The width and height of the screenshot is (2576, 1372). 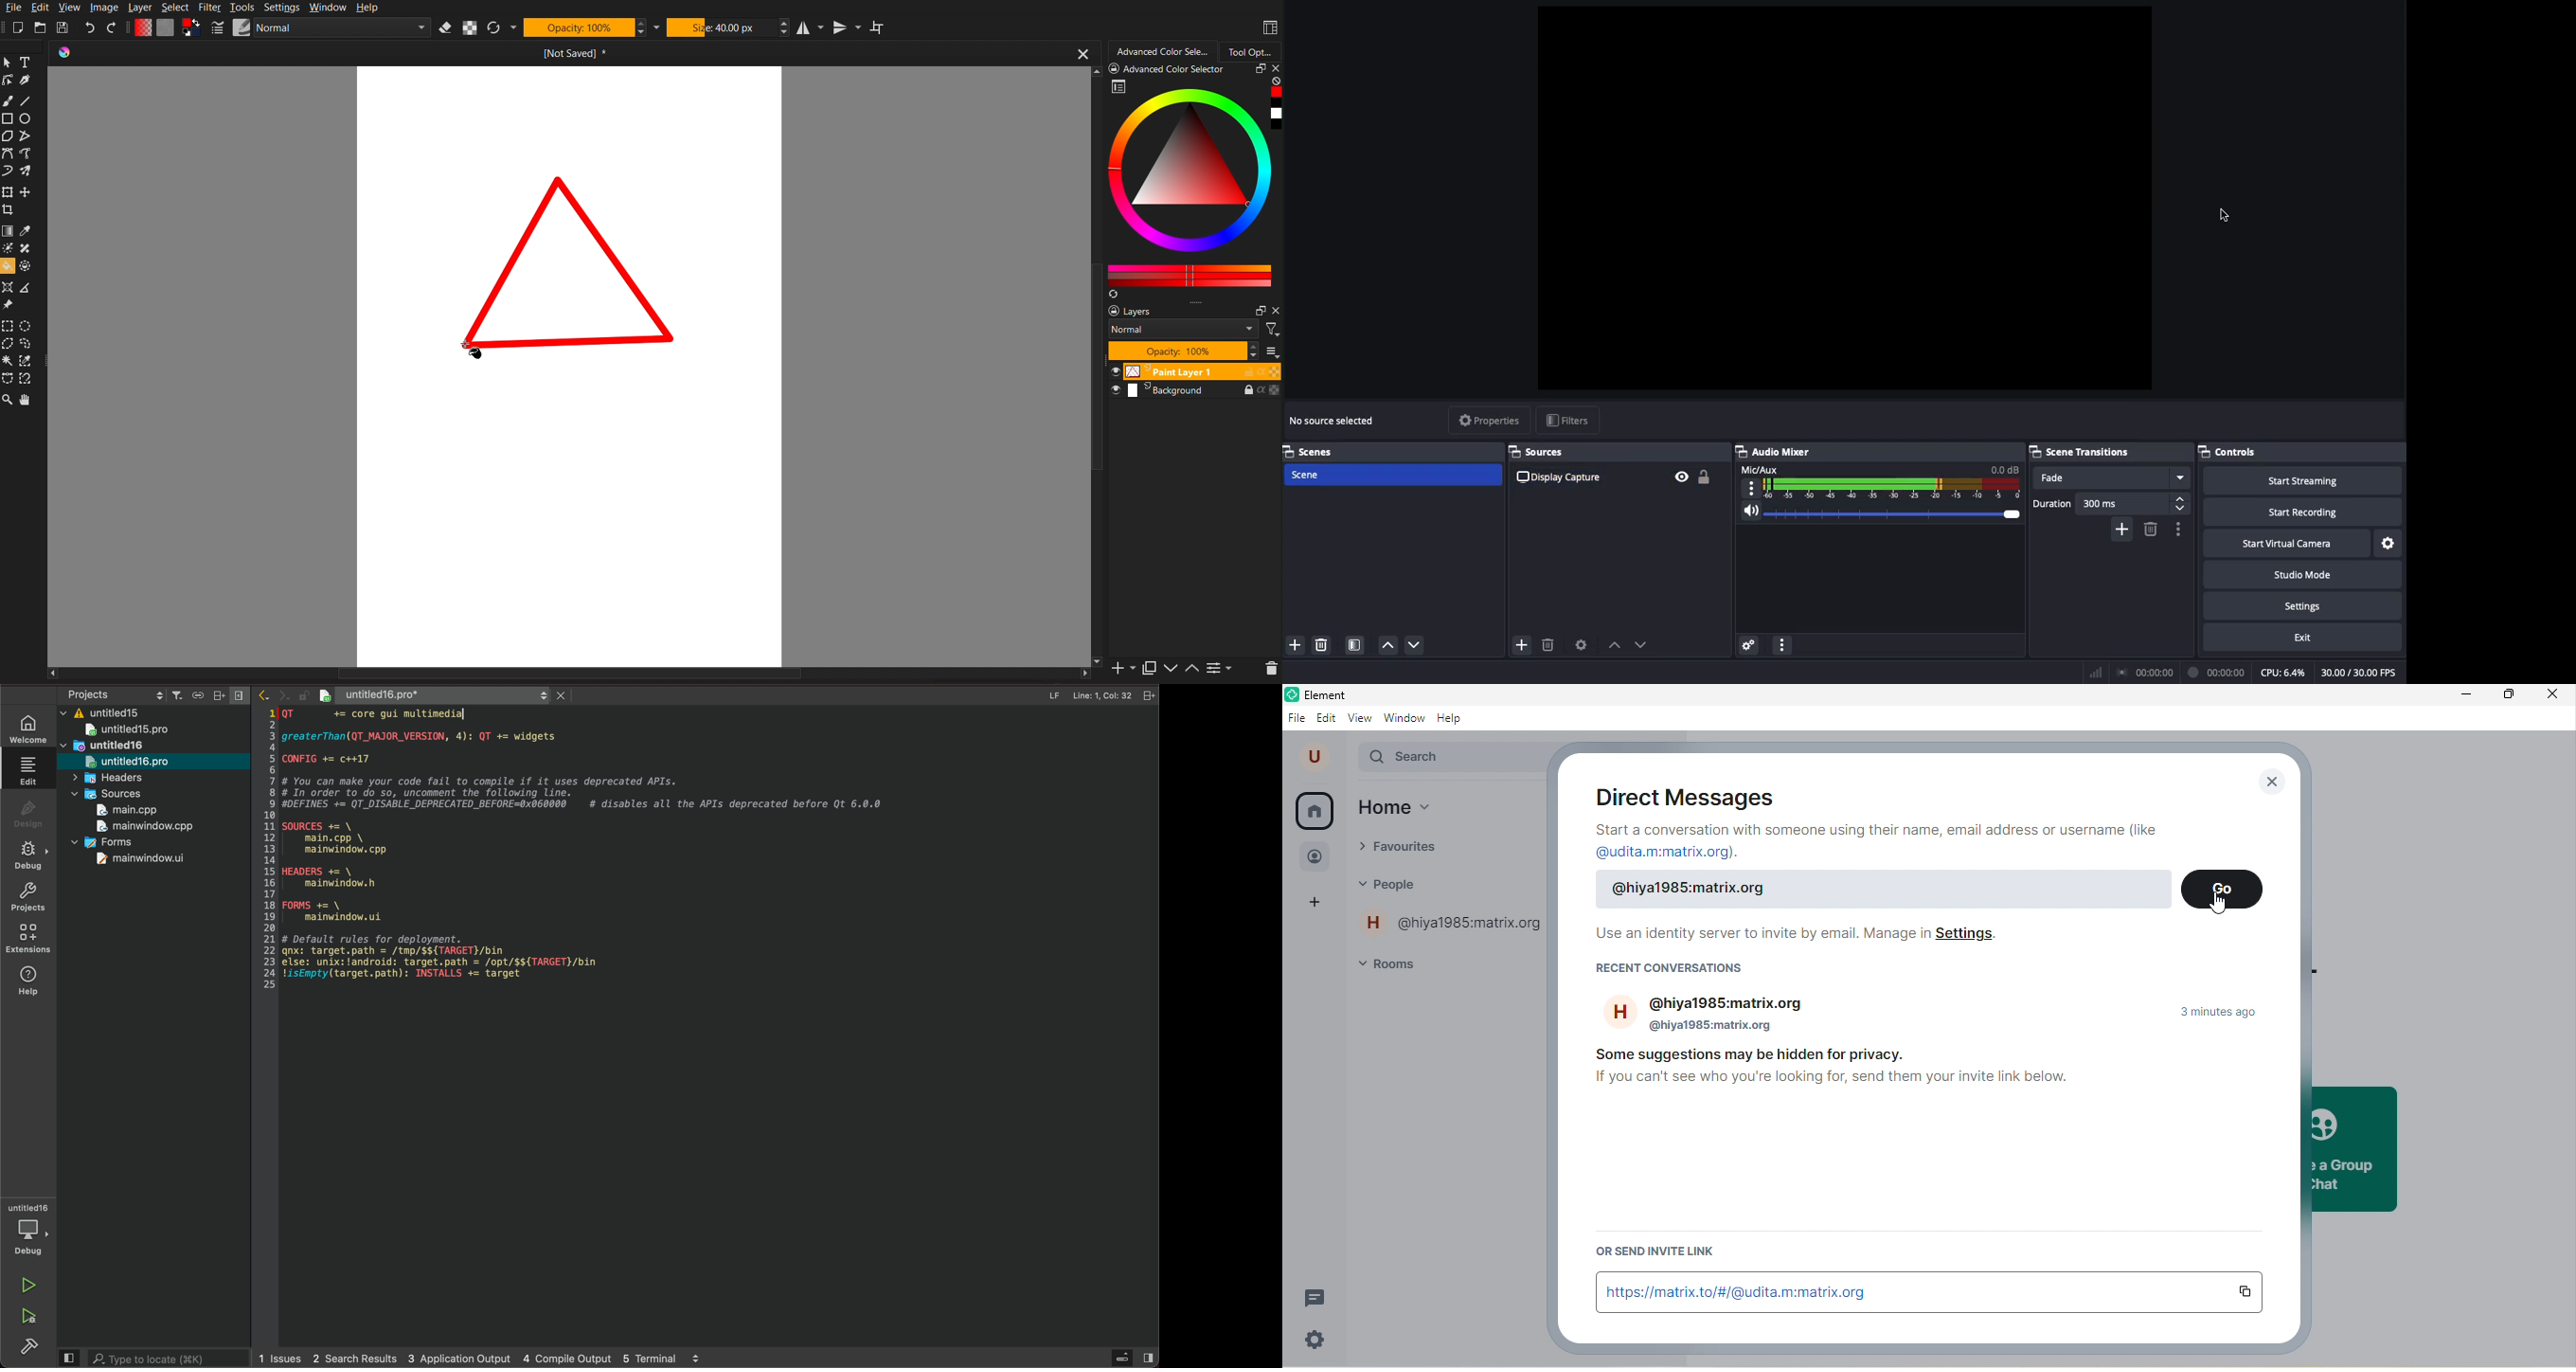 What do you see at coordinates (1273, 329) in the screenshot?
I see `filter` at bounding box center [1273, 329].